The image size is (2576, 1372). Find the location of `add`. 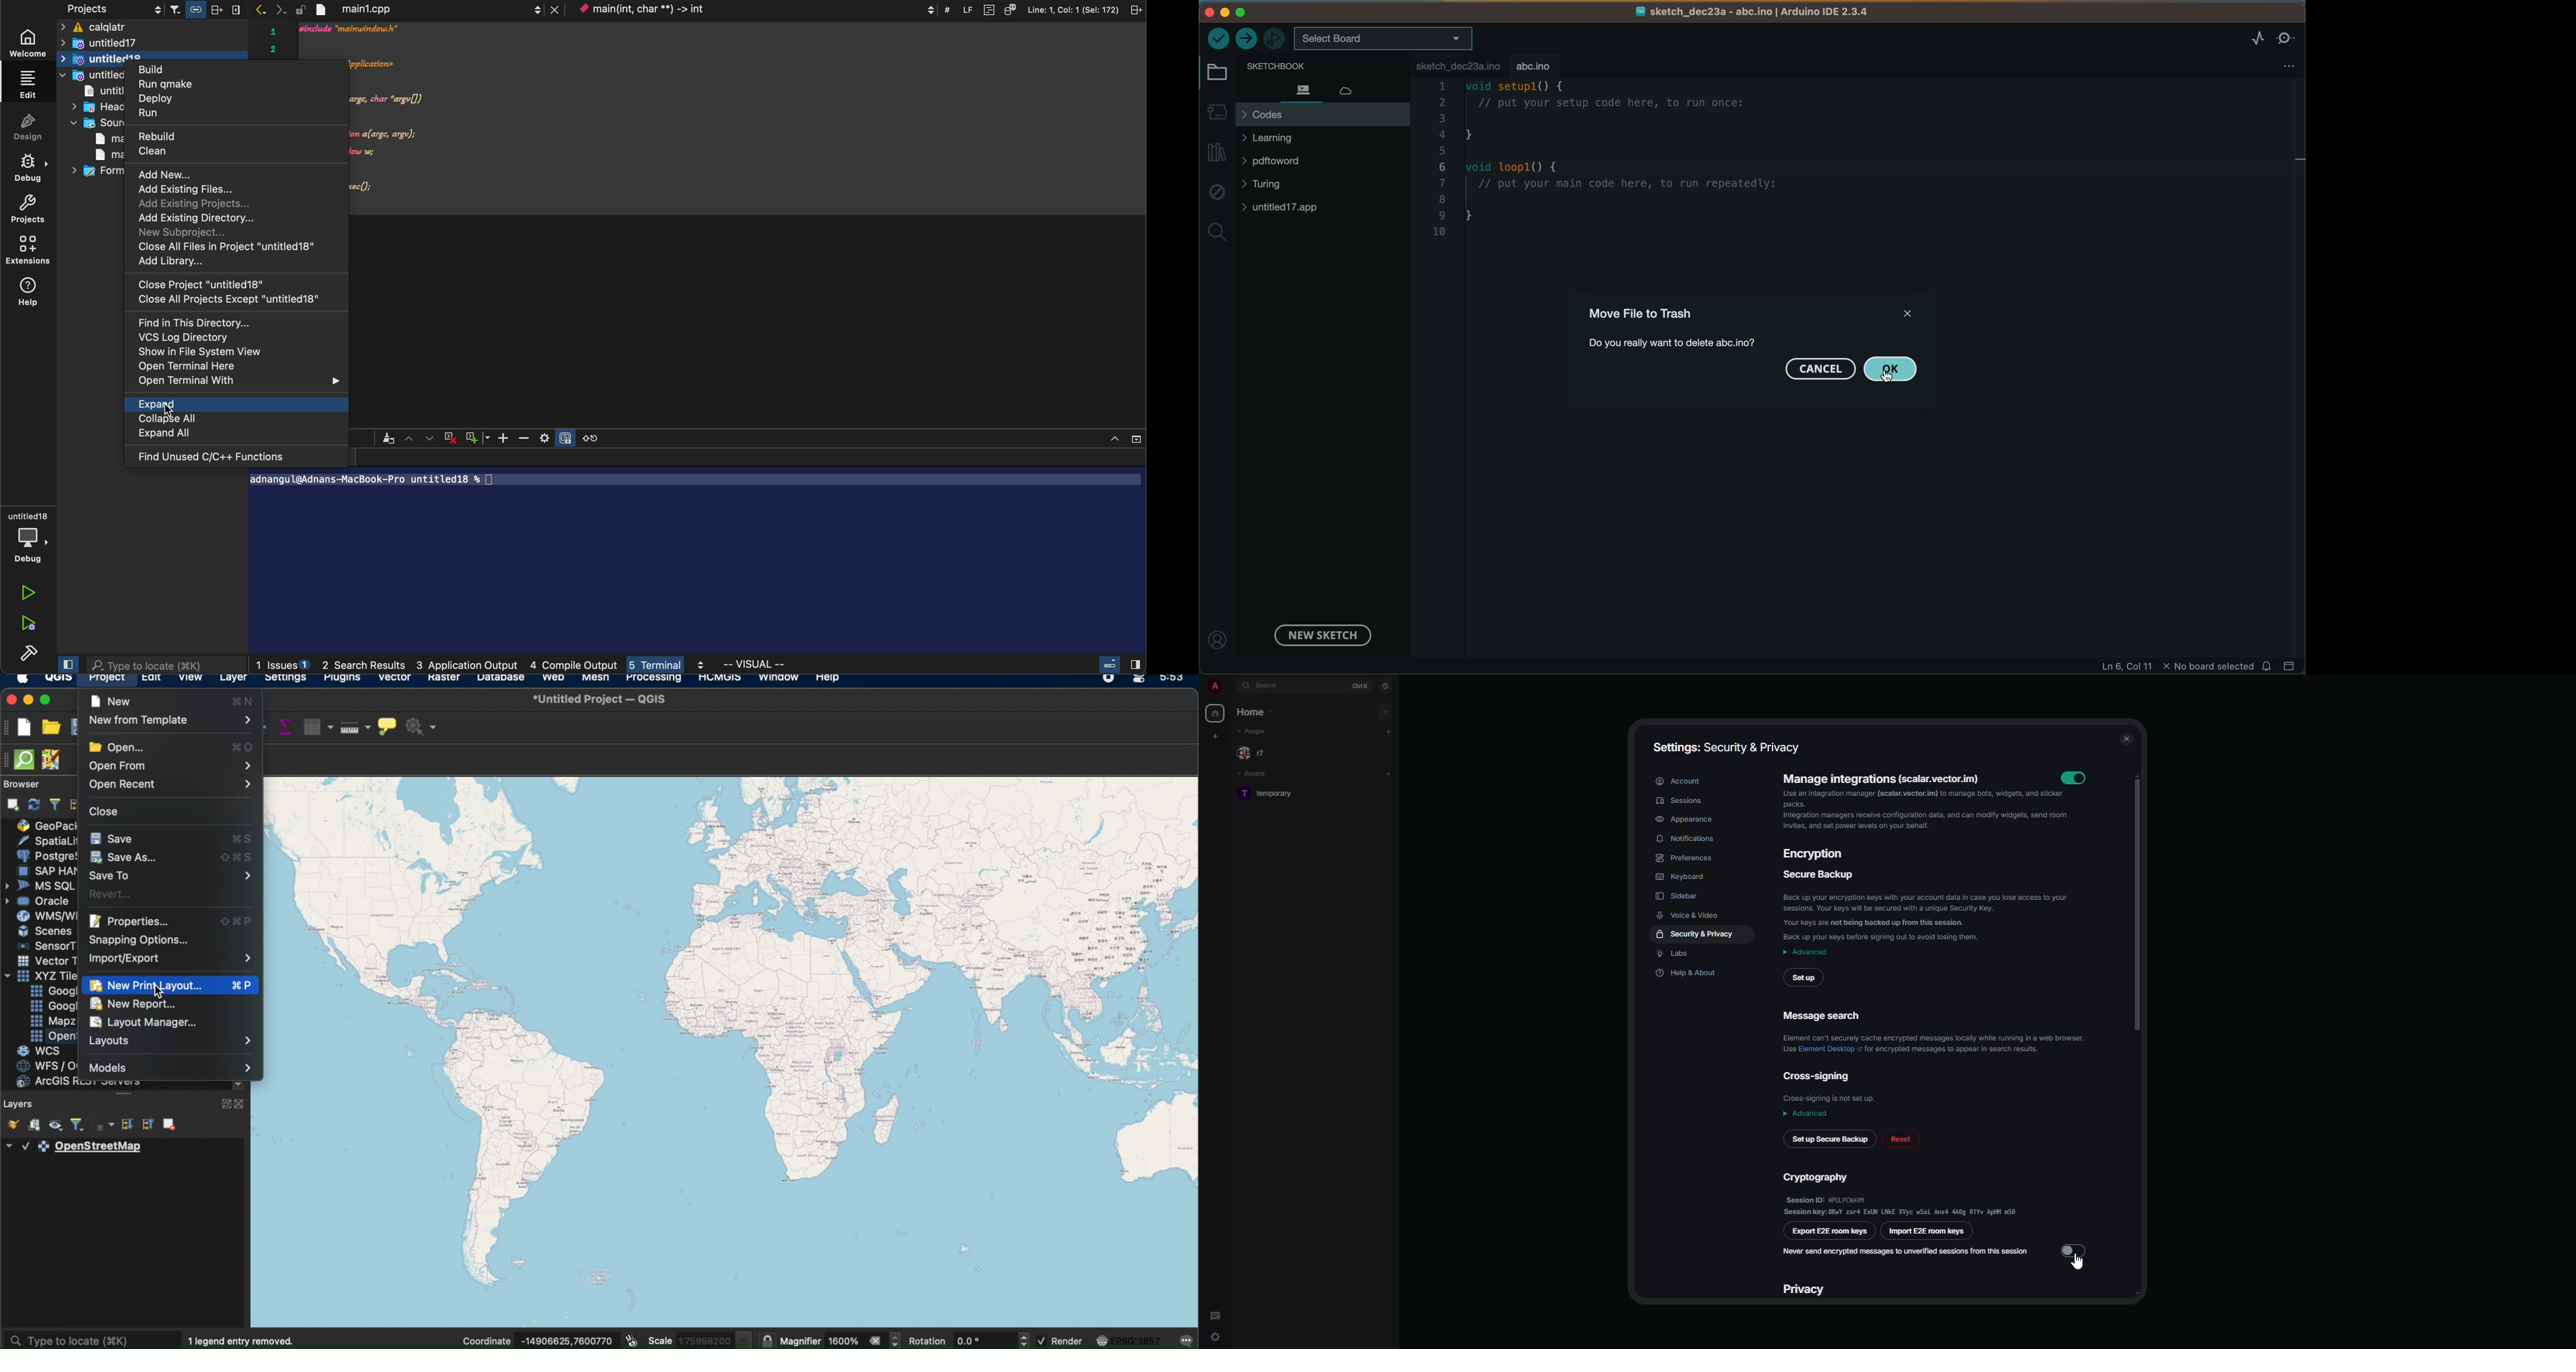

add is located at coordinates (1384, 712).